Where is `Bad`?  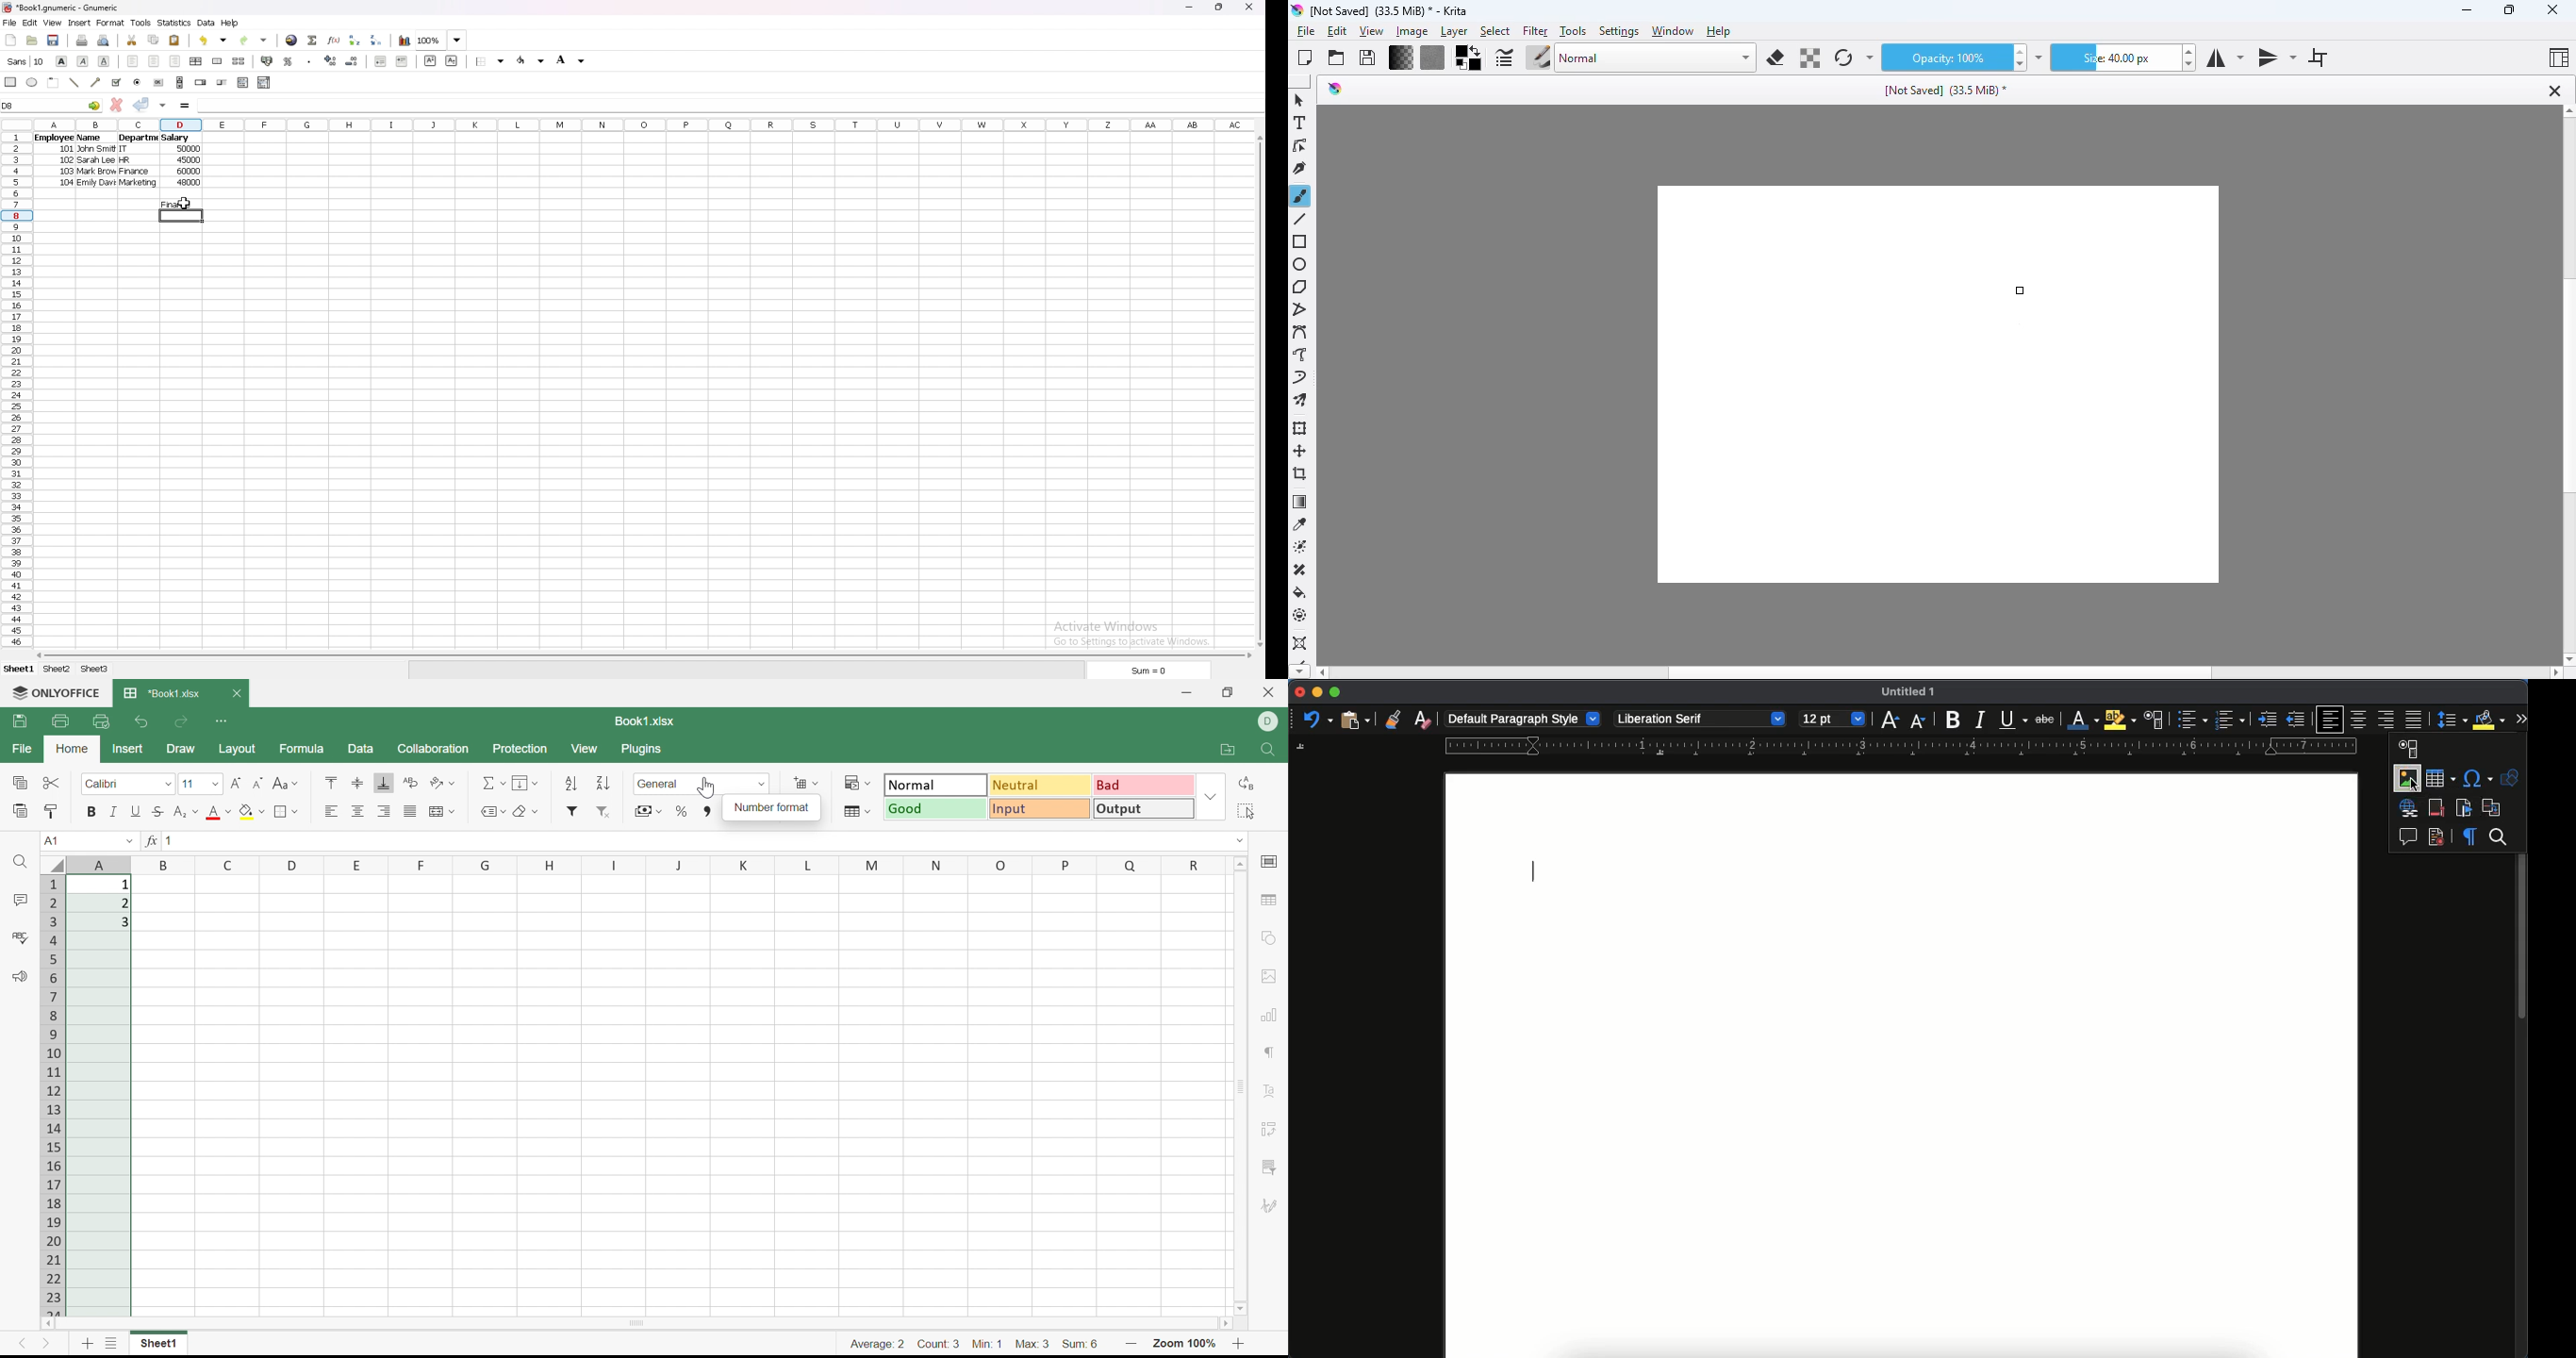 Bad is located at coordinates (1142, 782).